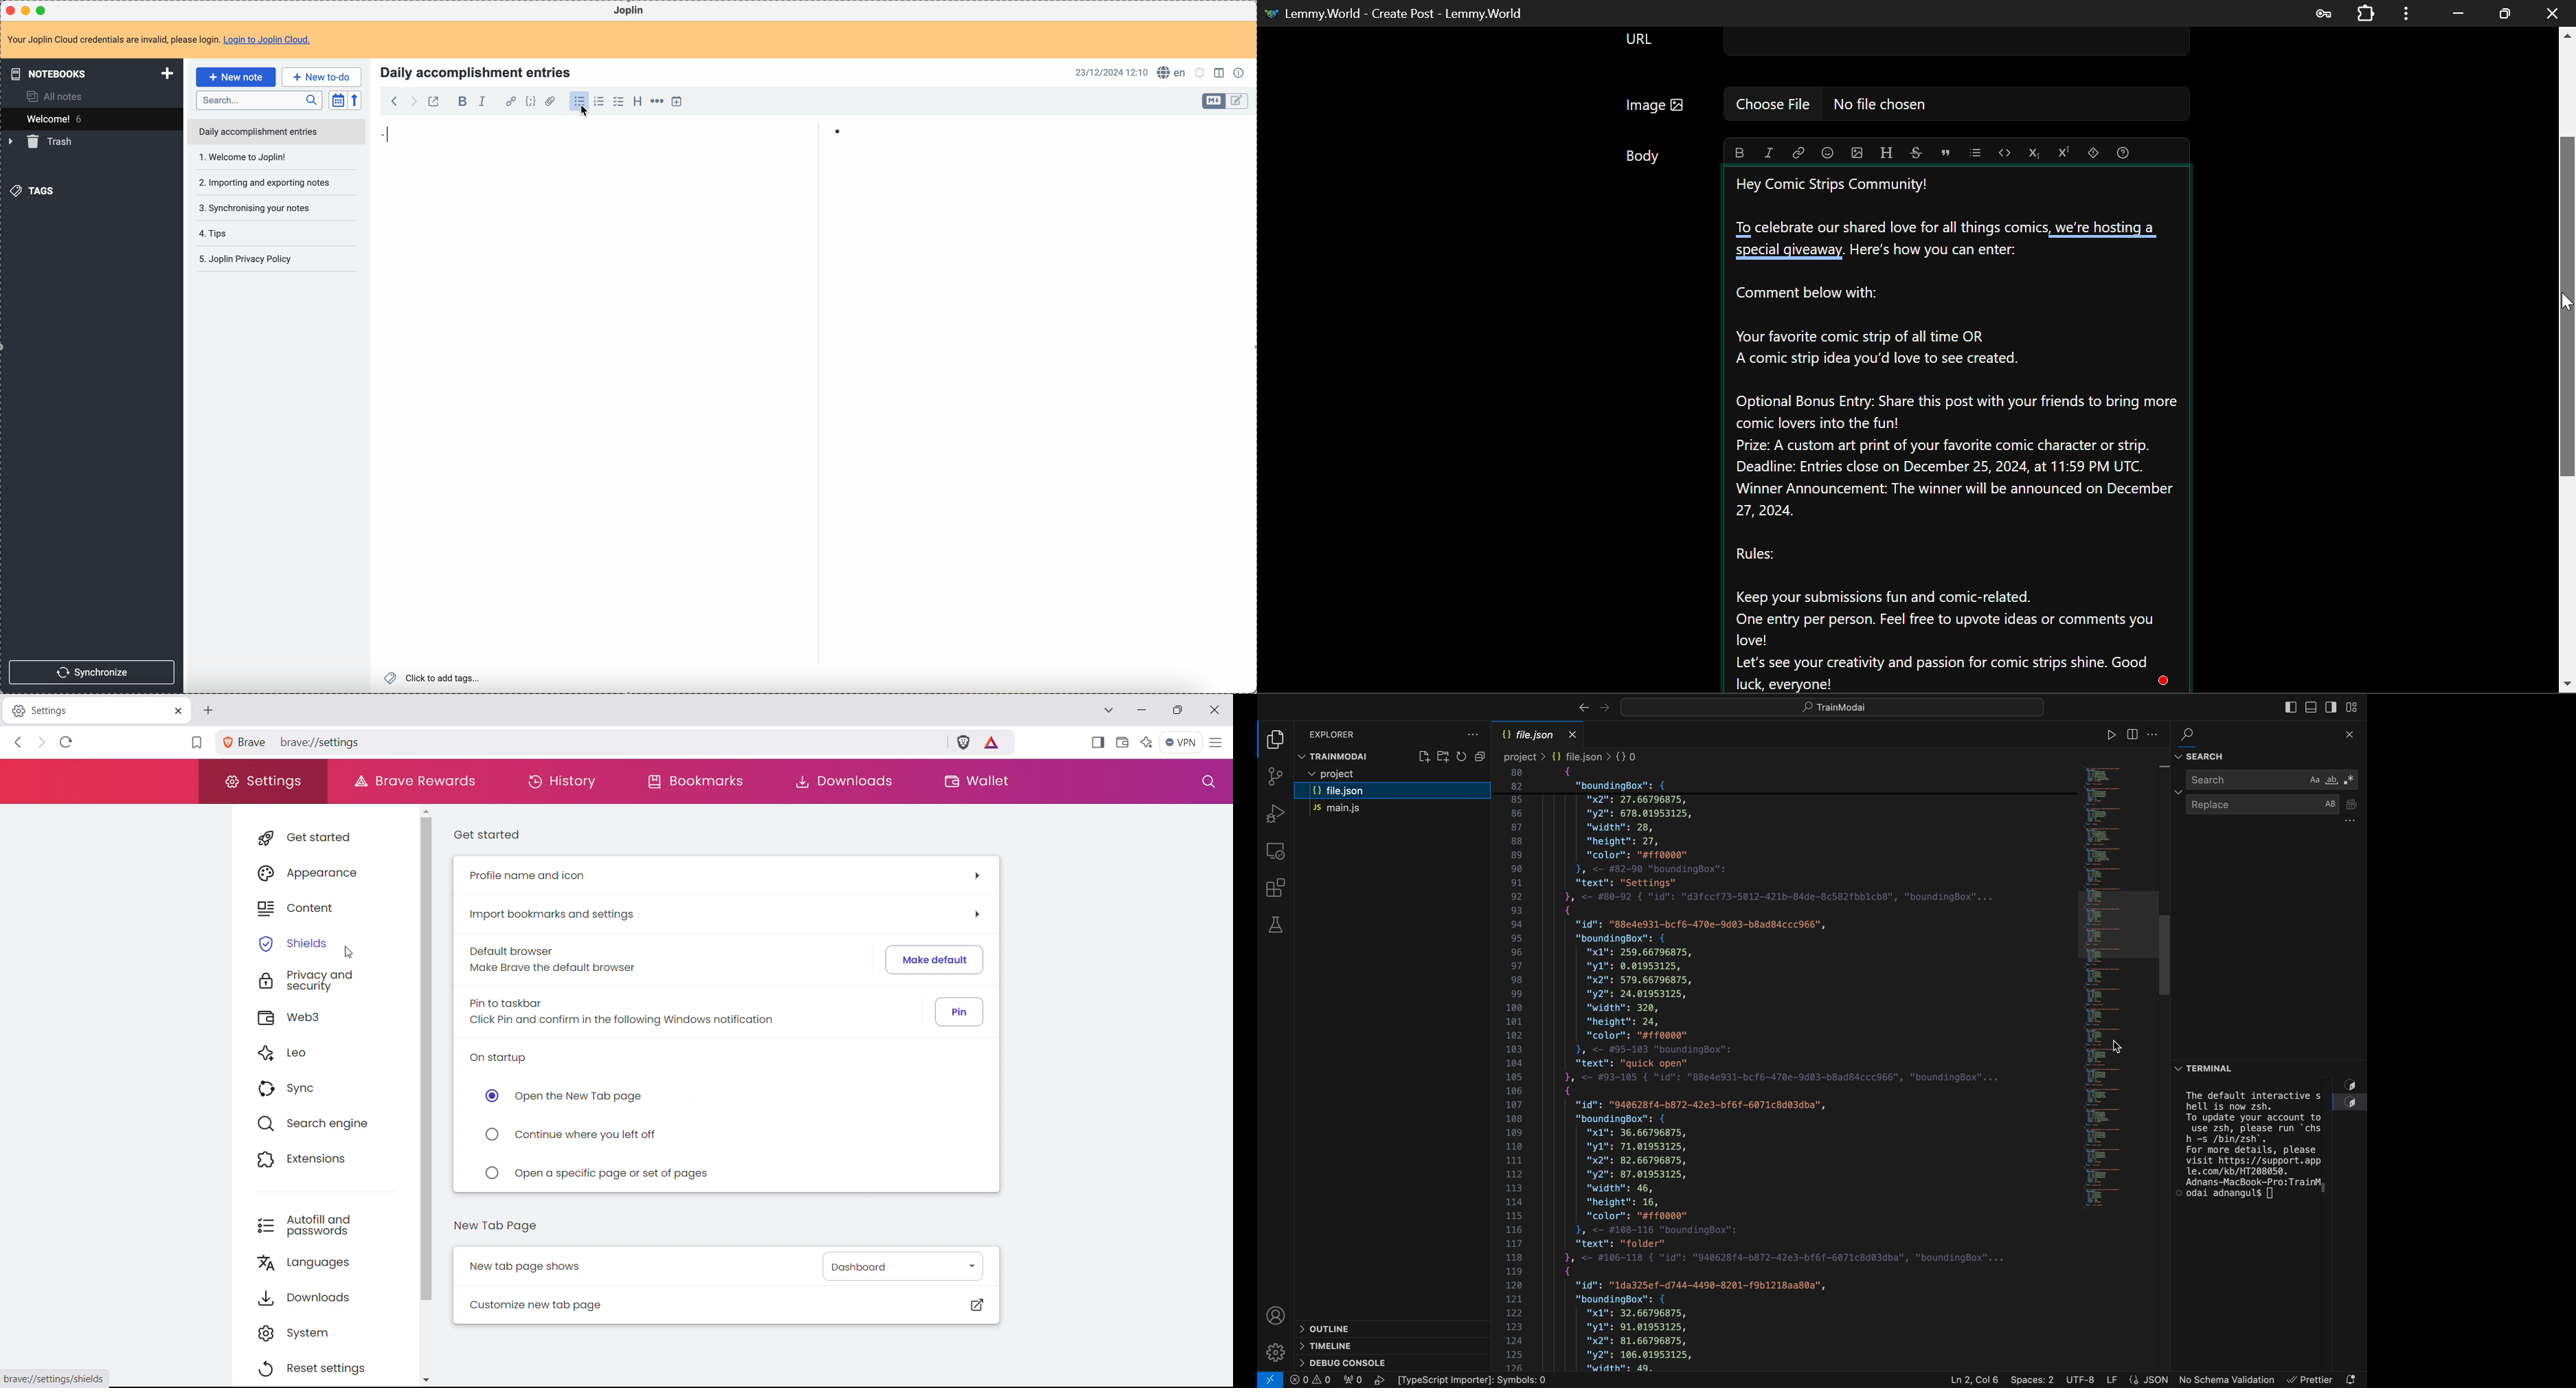 The height and width of the screenshot is (1400, 2576). What do you see at coordinates (208, 711) in the screenshot?
I see `open new tab` at bounding box center [208, 711].